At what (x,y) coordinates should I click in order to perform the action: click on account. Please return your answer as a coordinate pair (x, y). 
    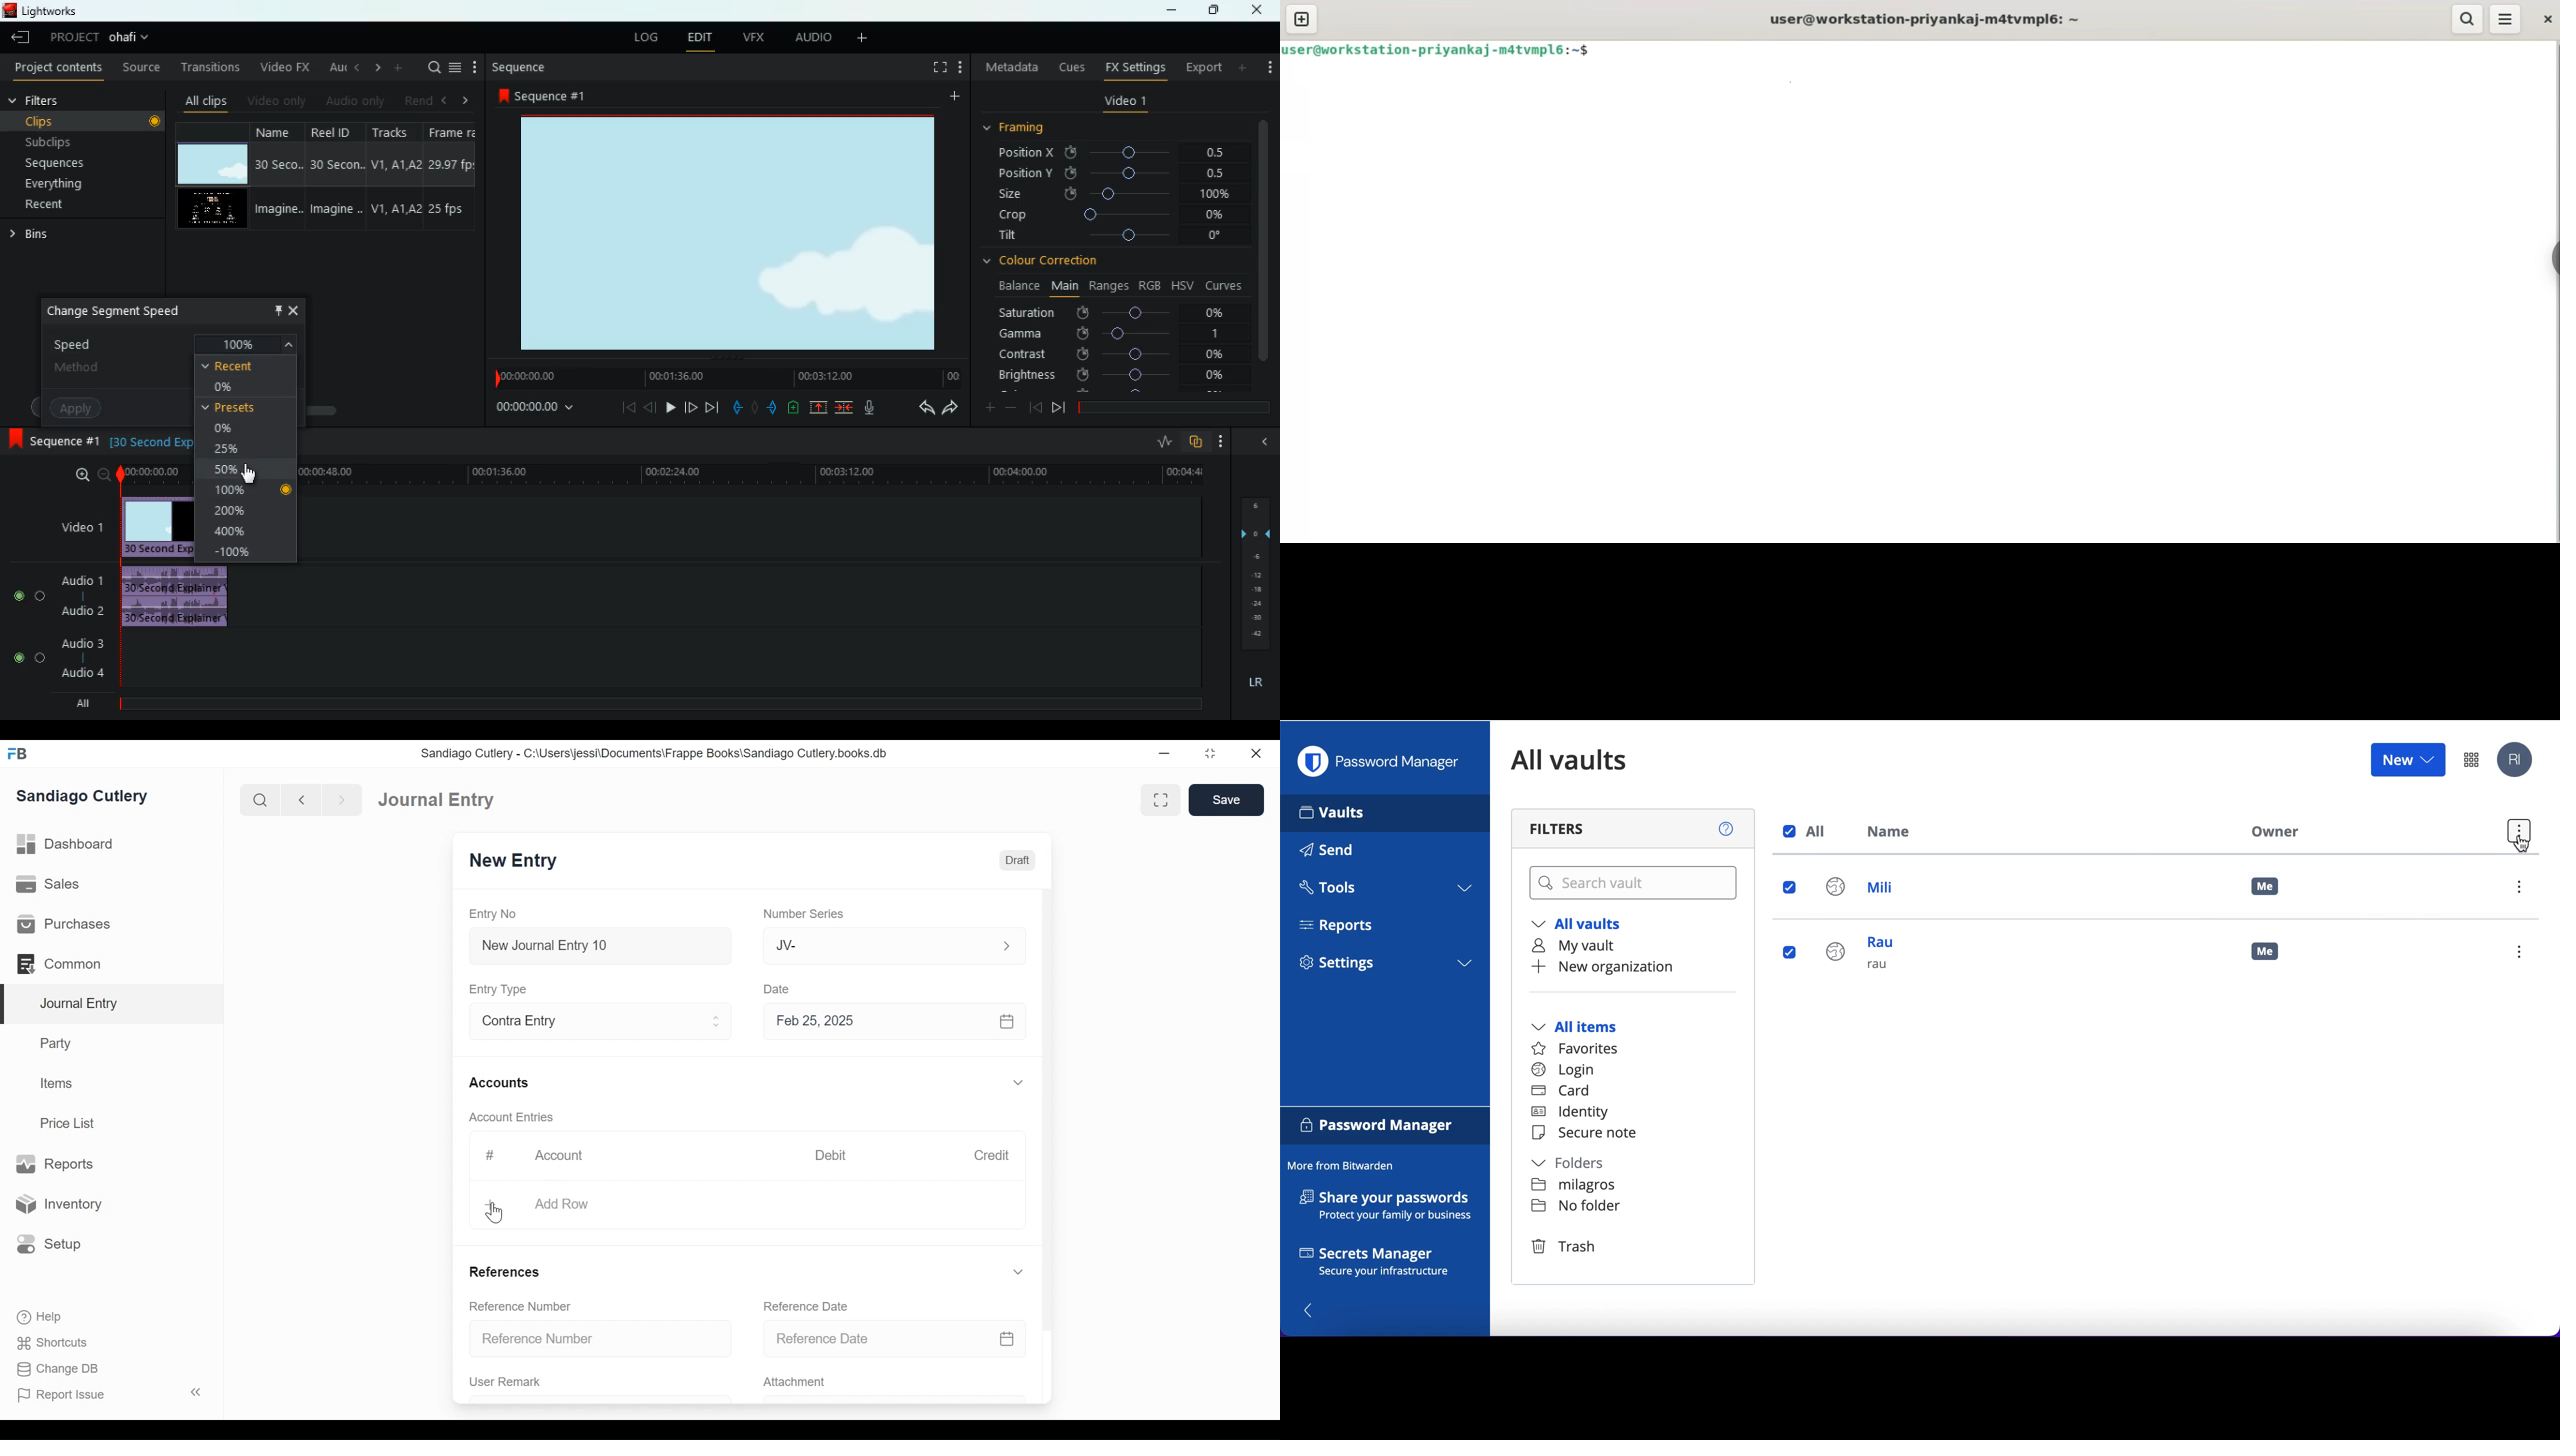
    Looking at the image, I should click on (2517, 760).